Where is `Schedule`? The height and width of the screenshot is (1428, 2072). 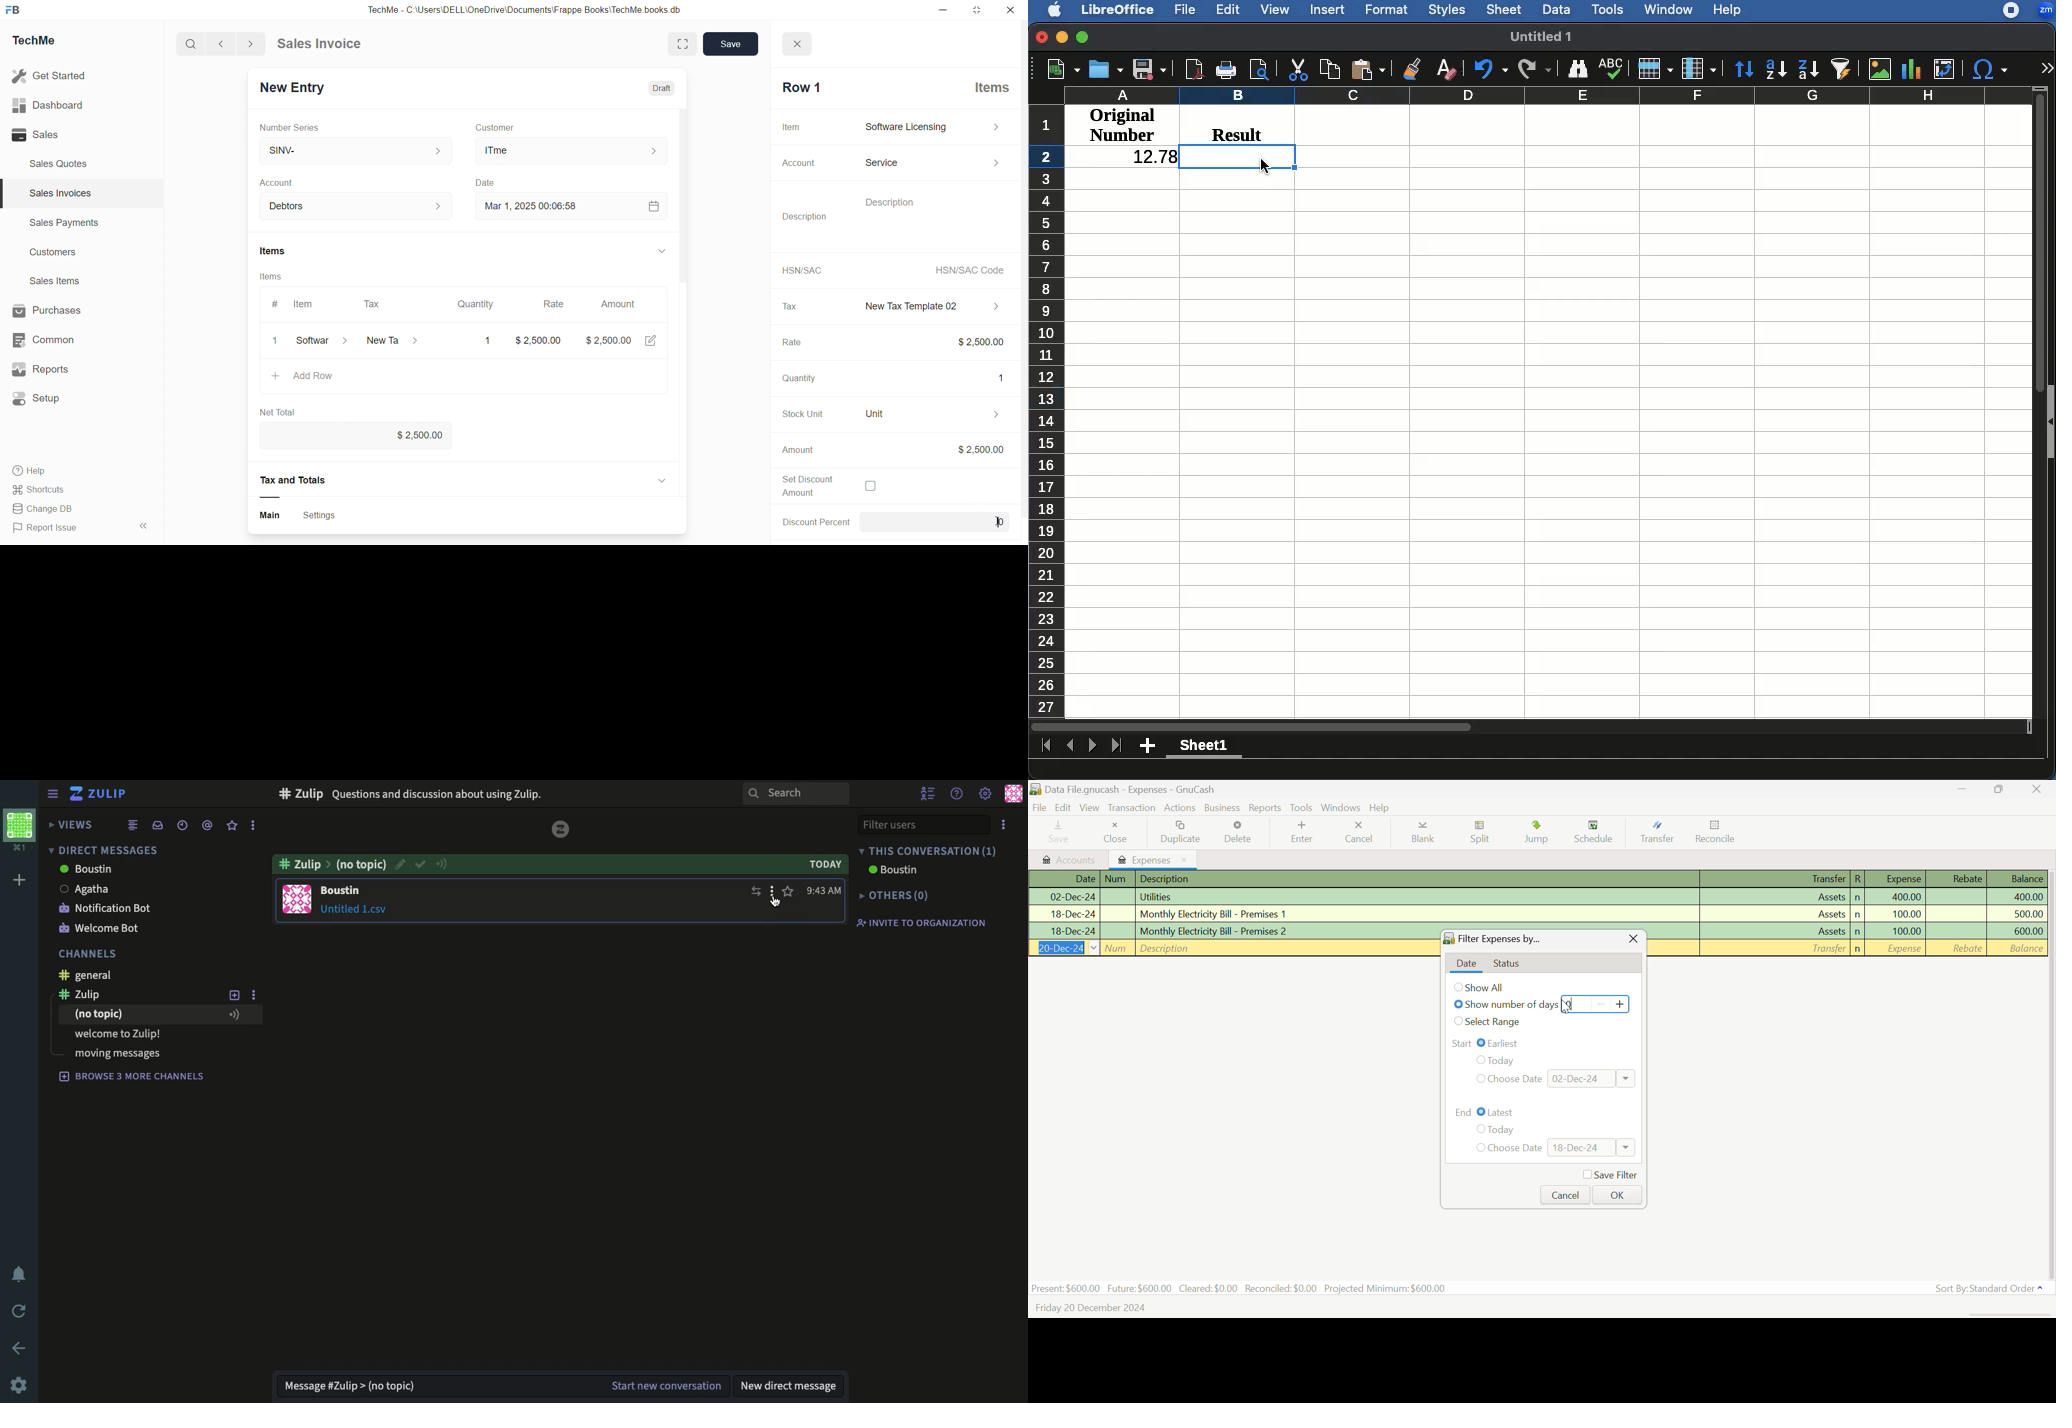
Schedule is located at coordinates (1599, 834).